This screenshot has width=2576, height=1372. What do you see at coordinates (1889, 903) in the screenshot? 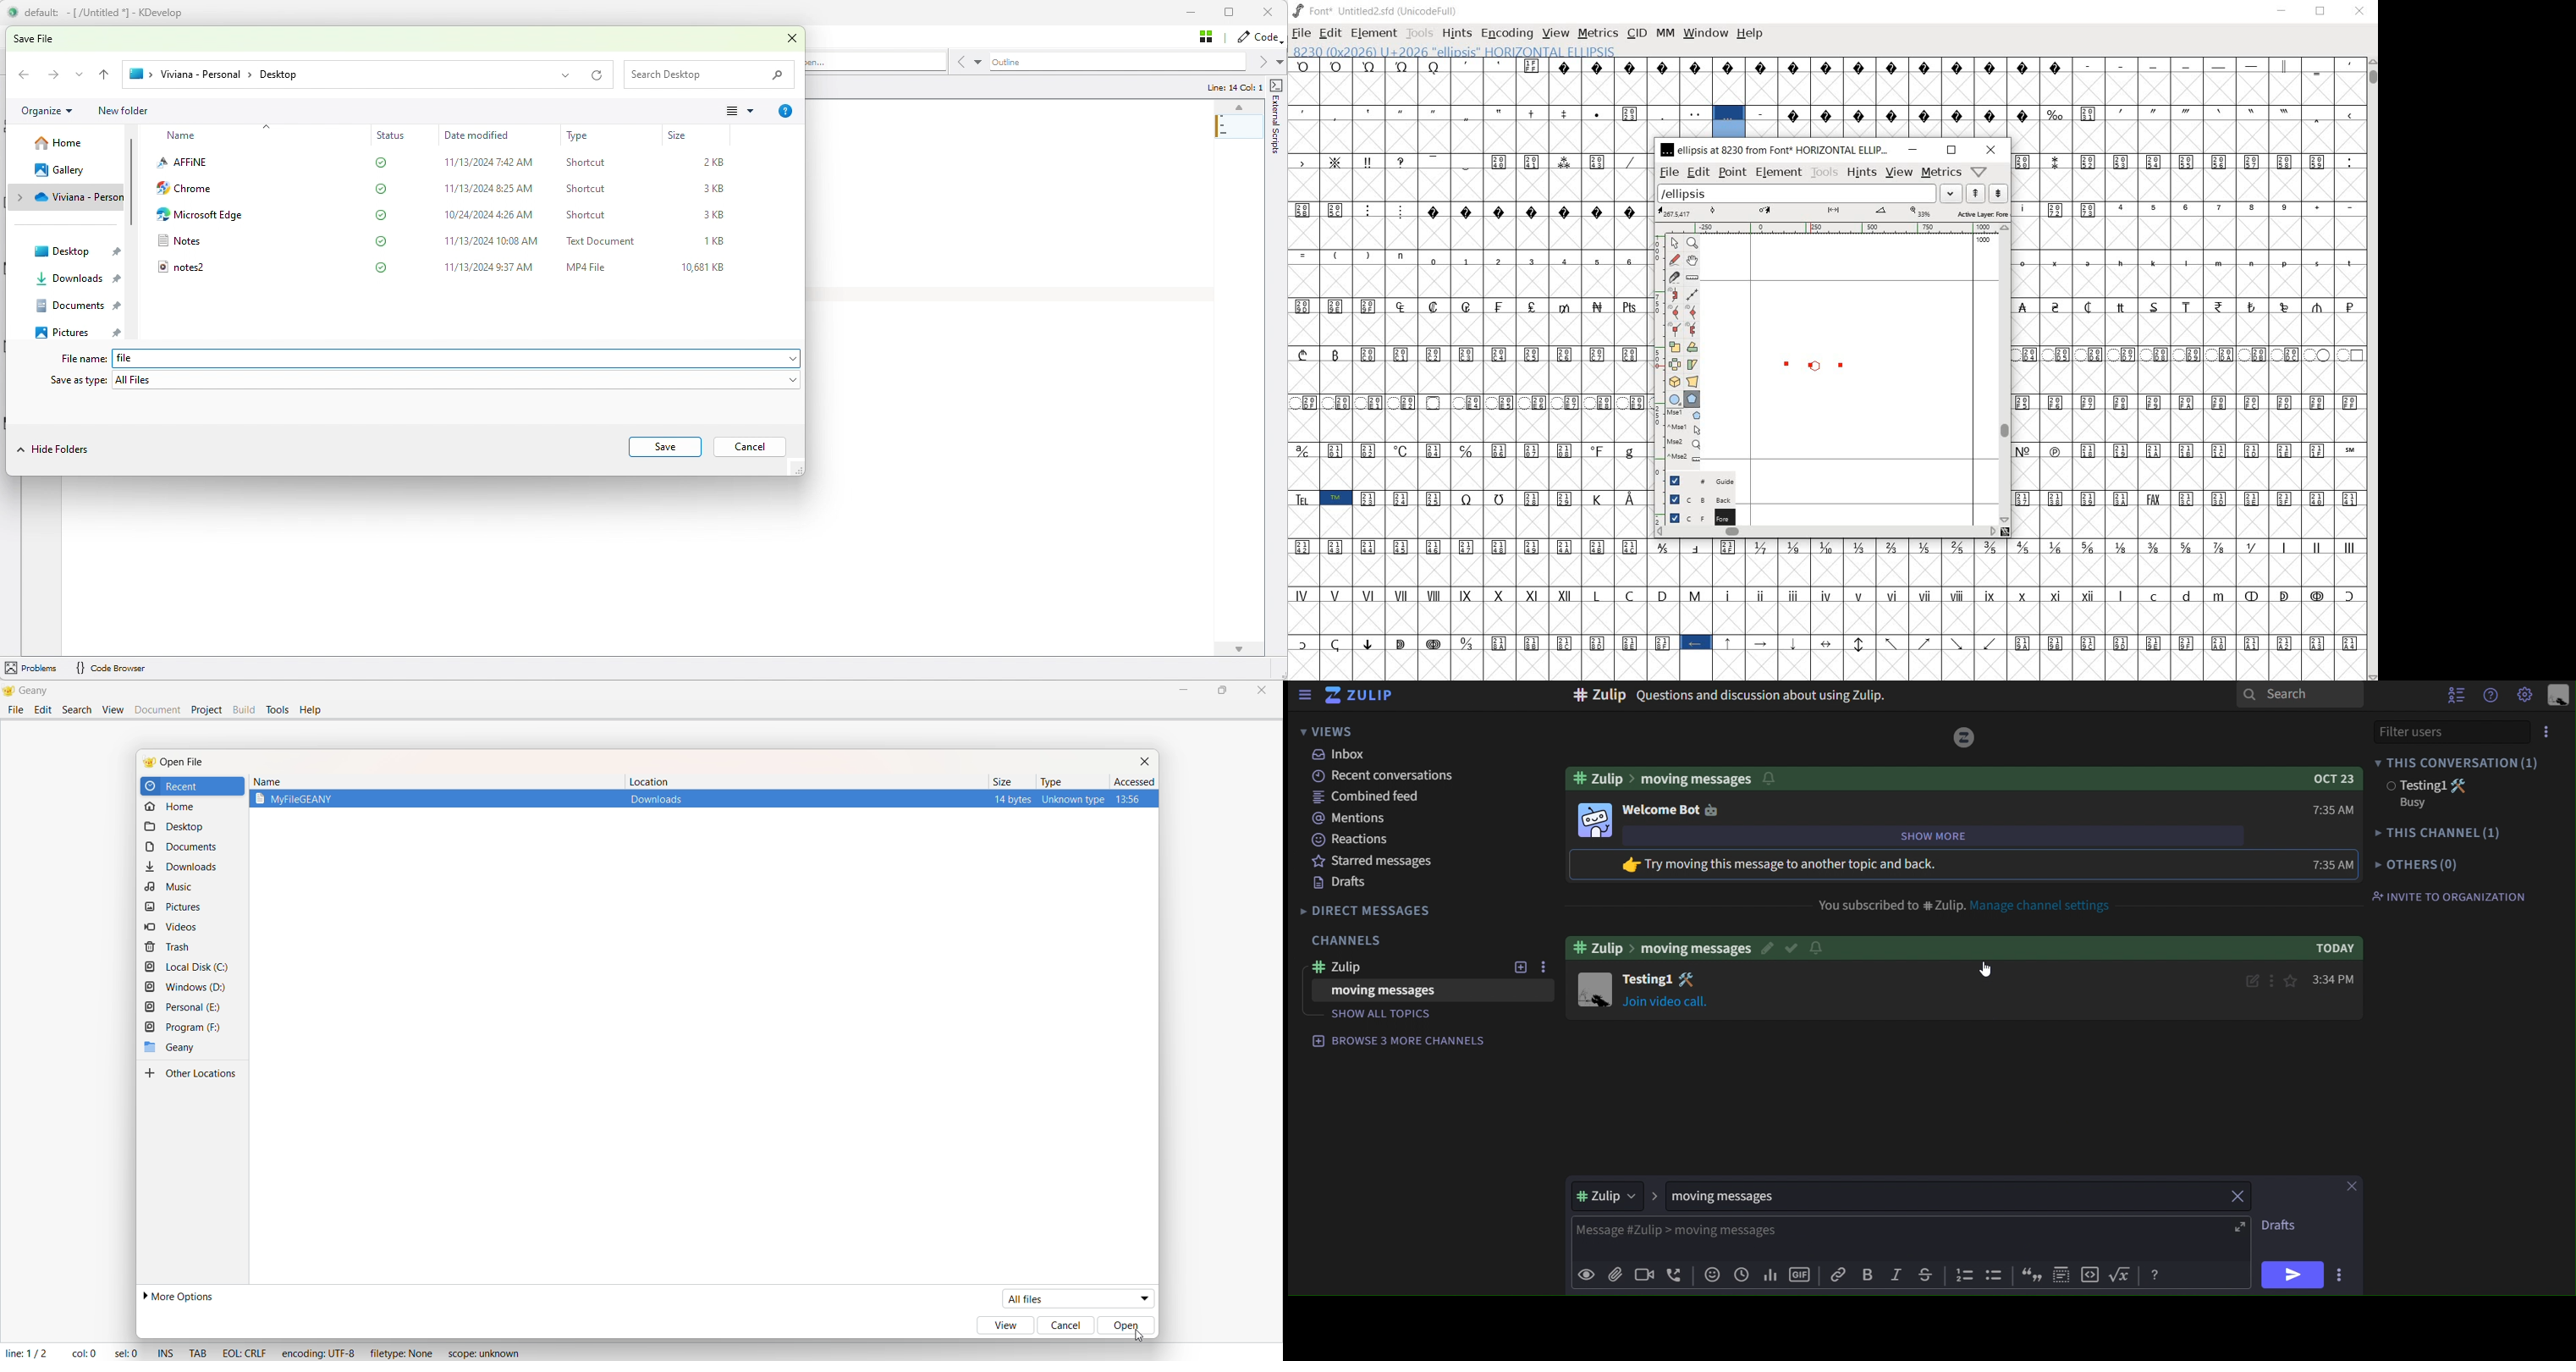
I see `you subscribed to zulip` at bounding box center [1889, 903].